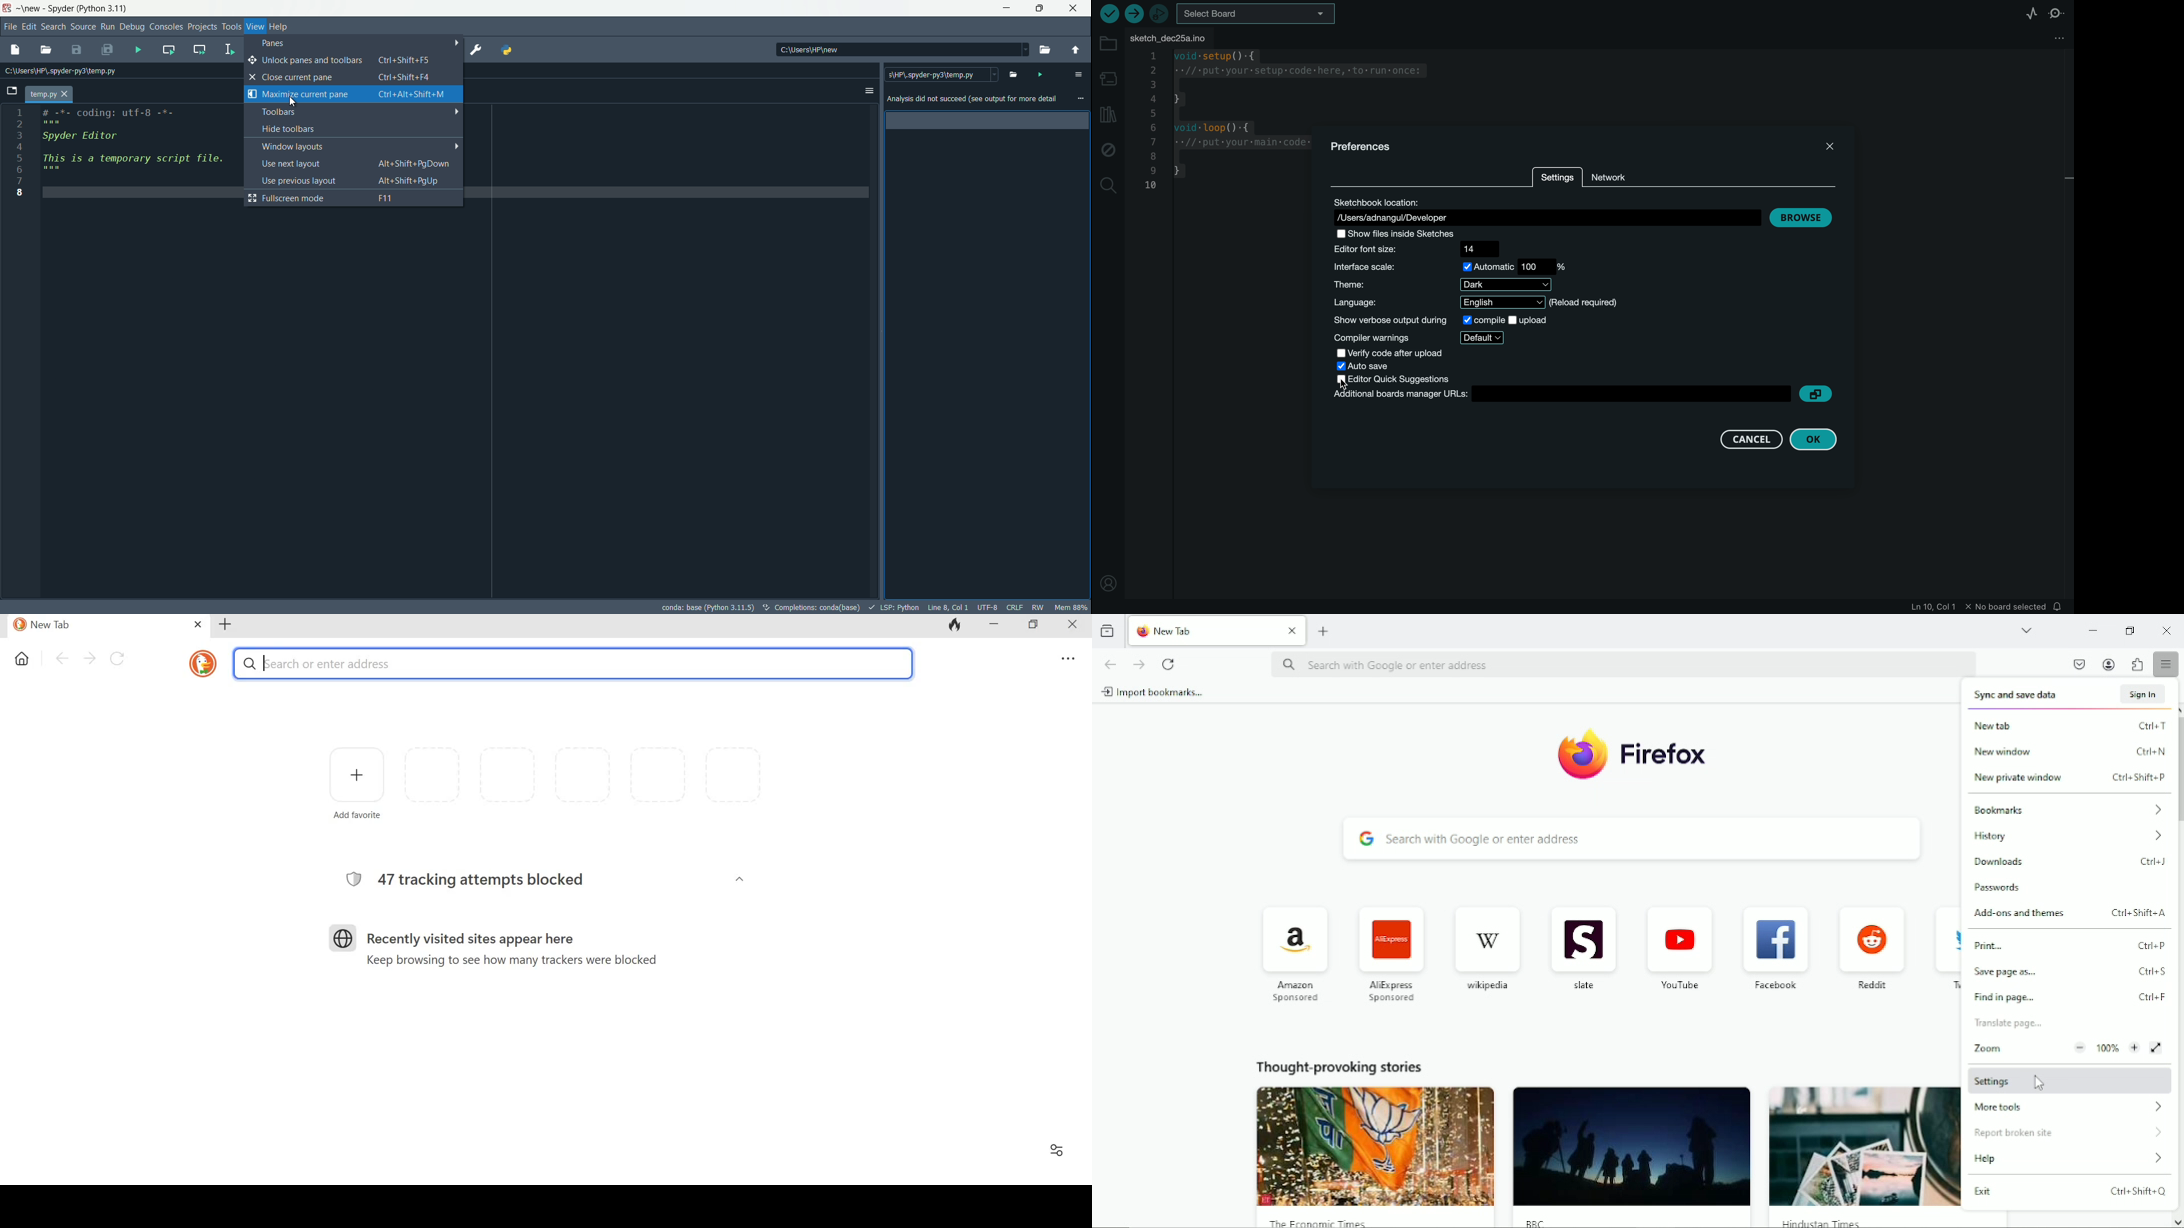 The width and height of the screenshot is (2184, 1232). What do you see at coordinates (22, 182) in the screenshot?
I see `7` at bounding box center [22, 182].